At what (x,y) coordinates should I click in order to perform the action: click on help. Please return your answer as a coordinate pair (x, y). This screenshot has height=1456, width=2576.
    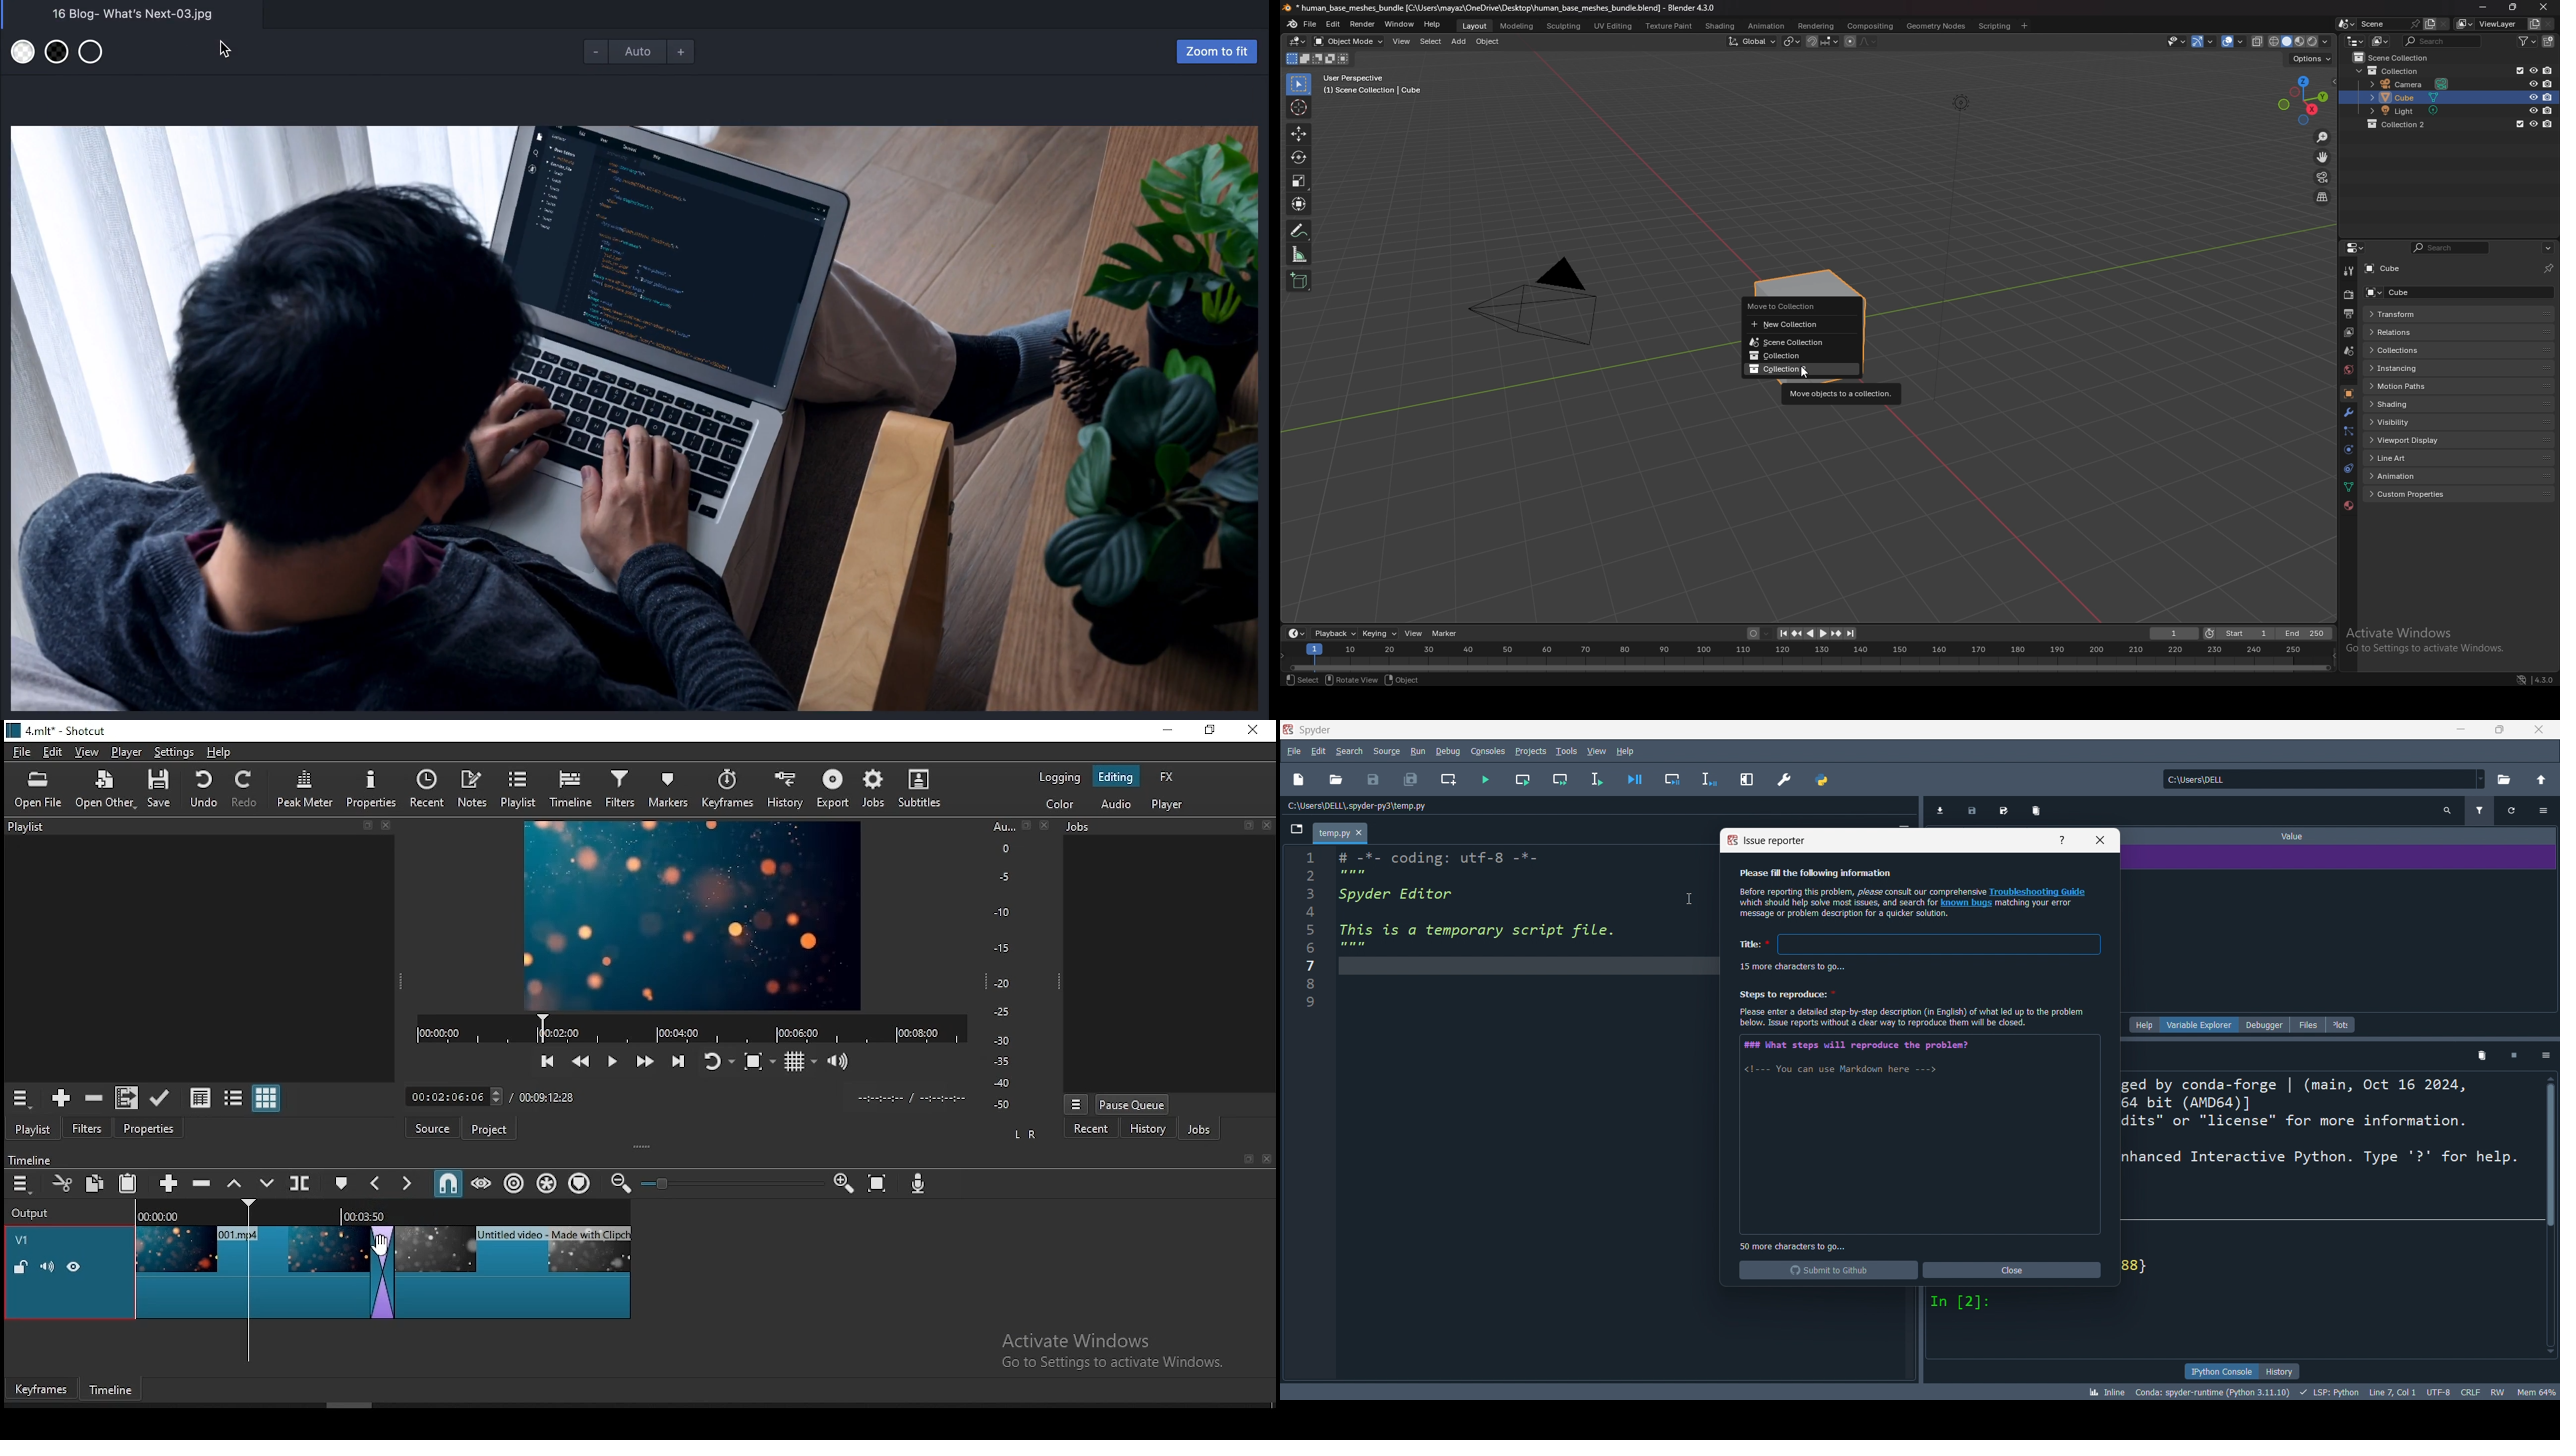
    Looking at the image, I should click on (2144, 1025).